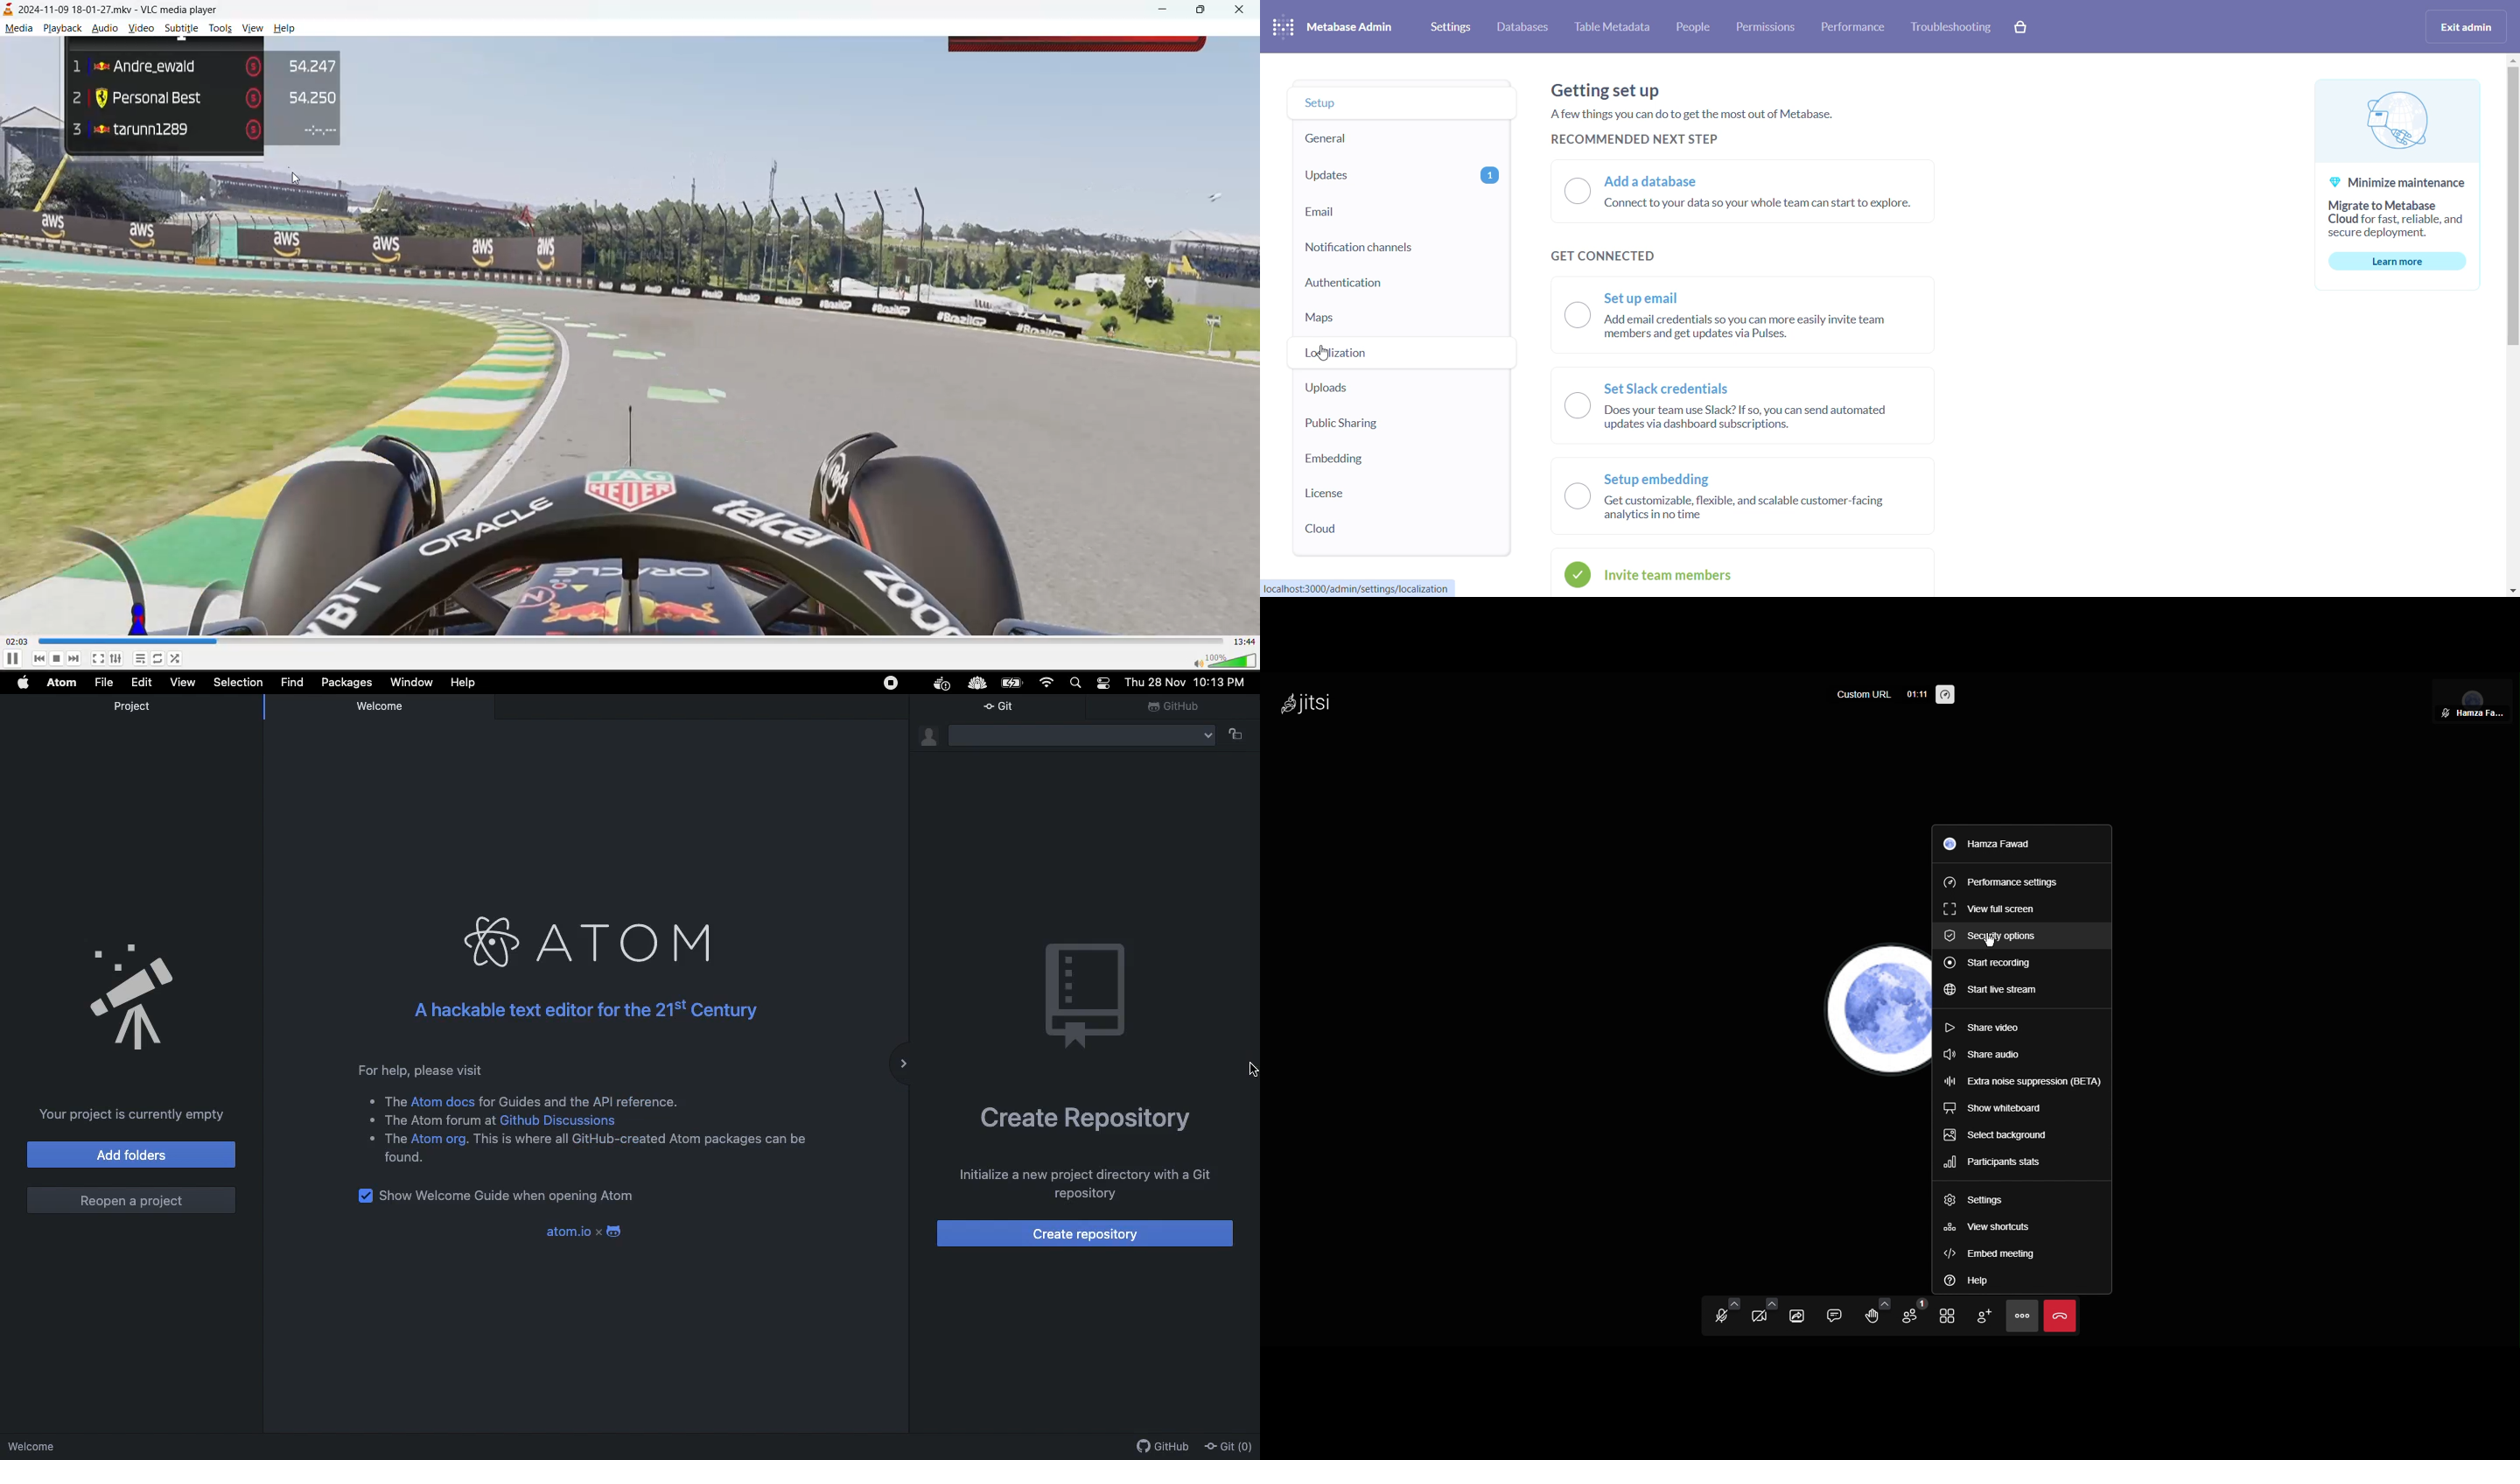 This screenshot has height=1484, width=2520. I want to click on Emblem, so click(1084, 992).